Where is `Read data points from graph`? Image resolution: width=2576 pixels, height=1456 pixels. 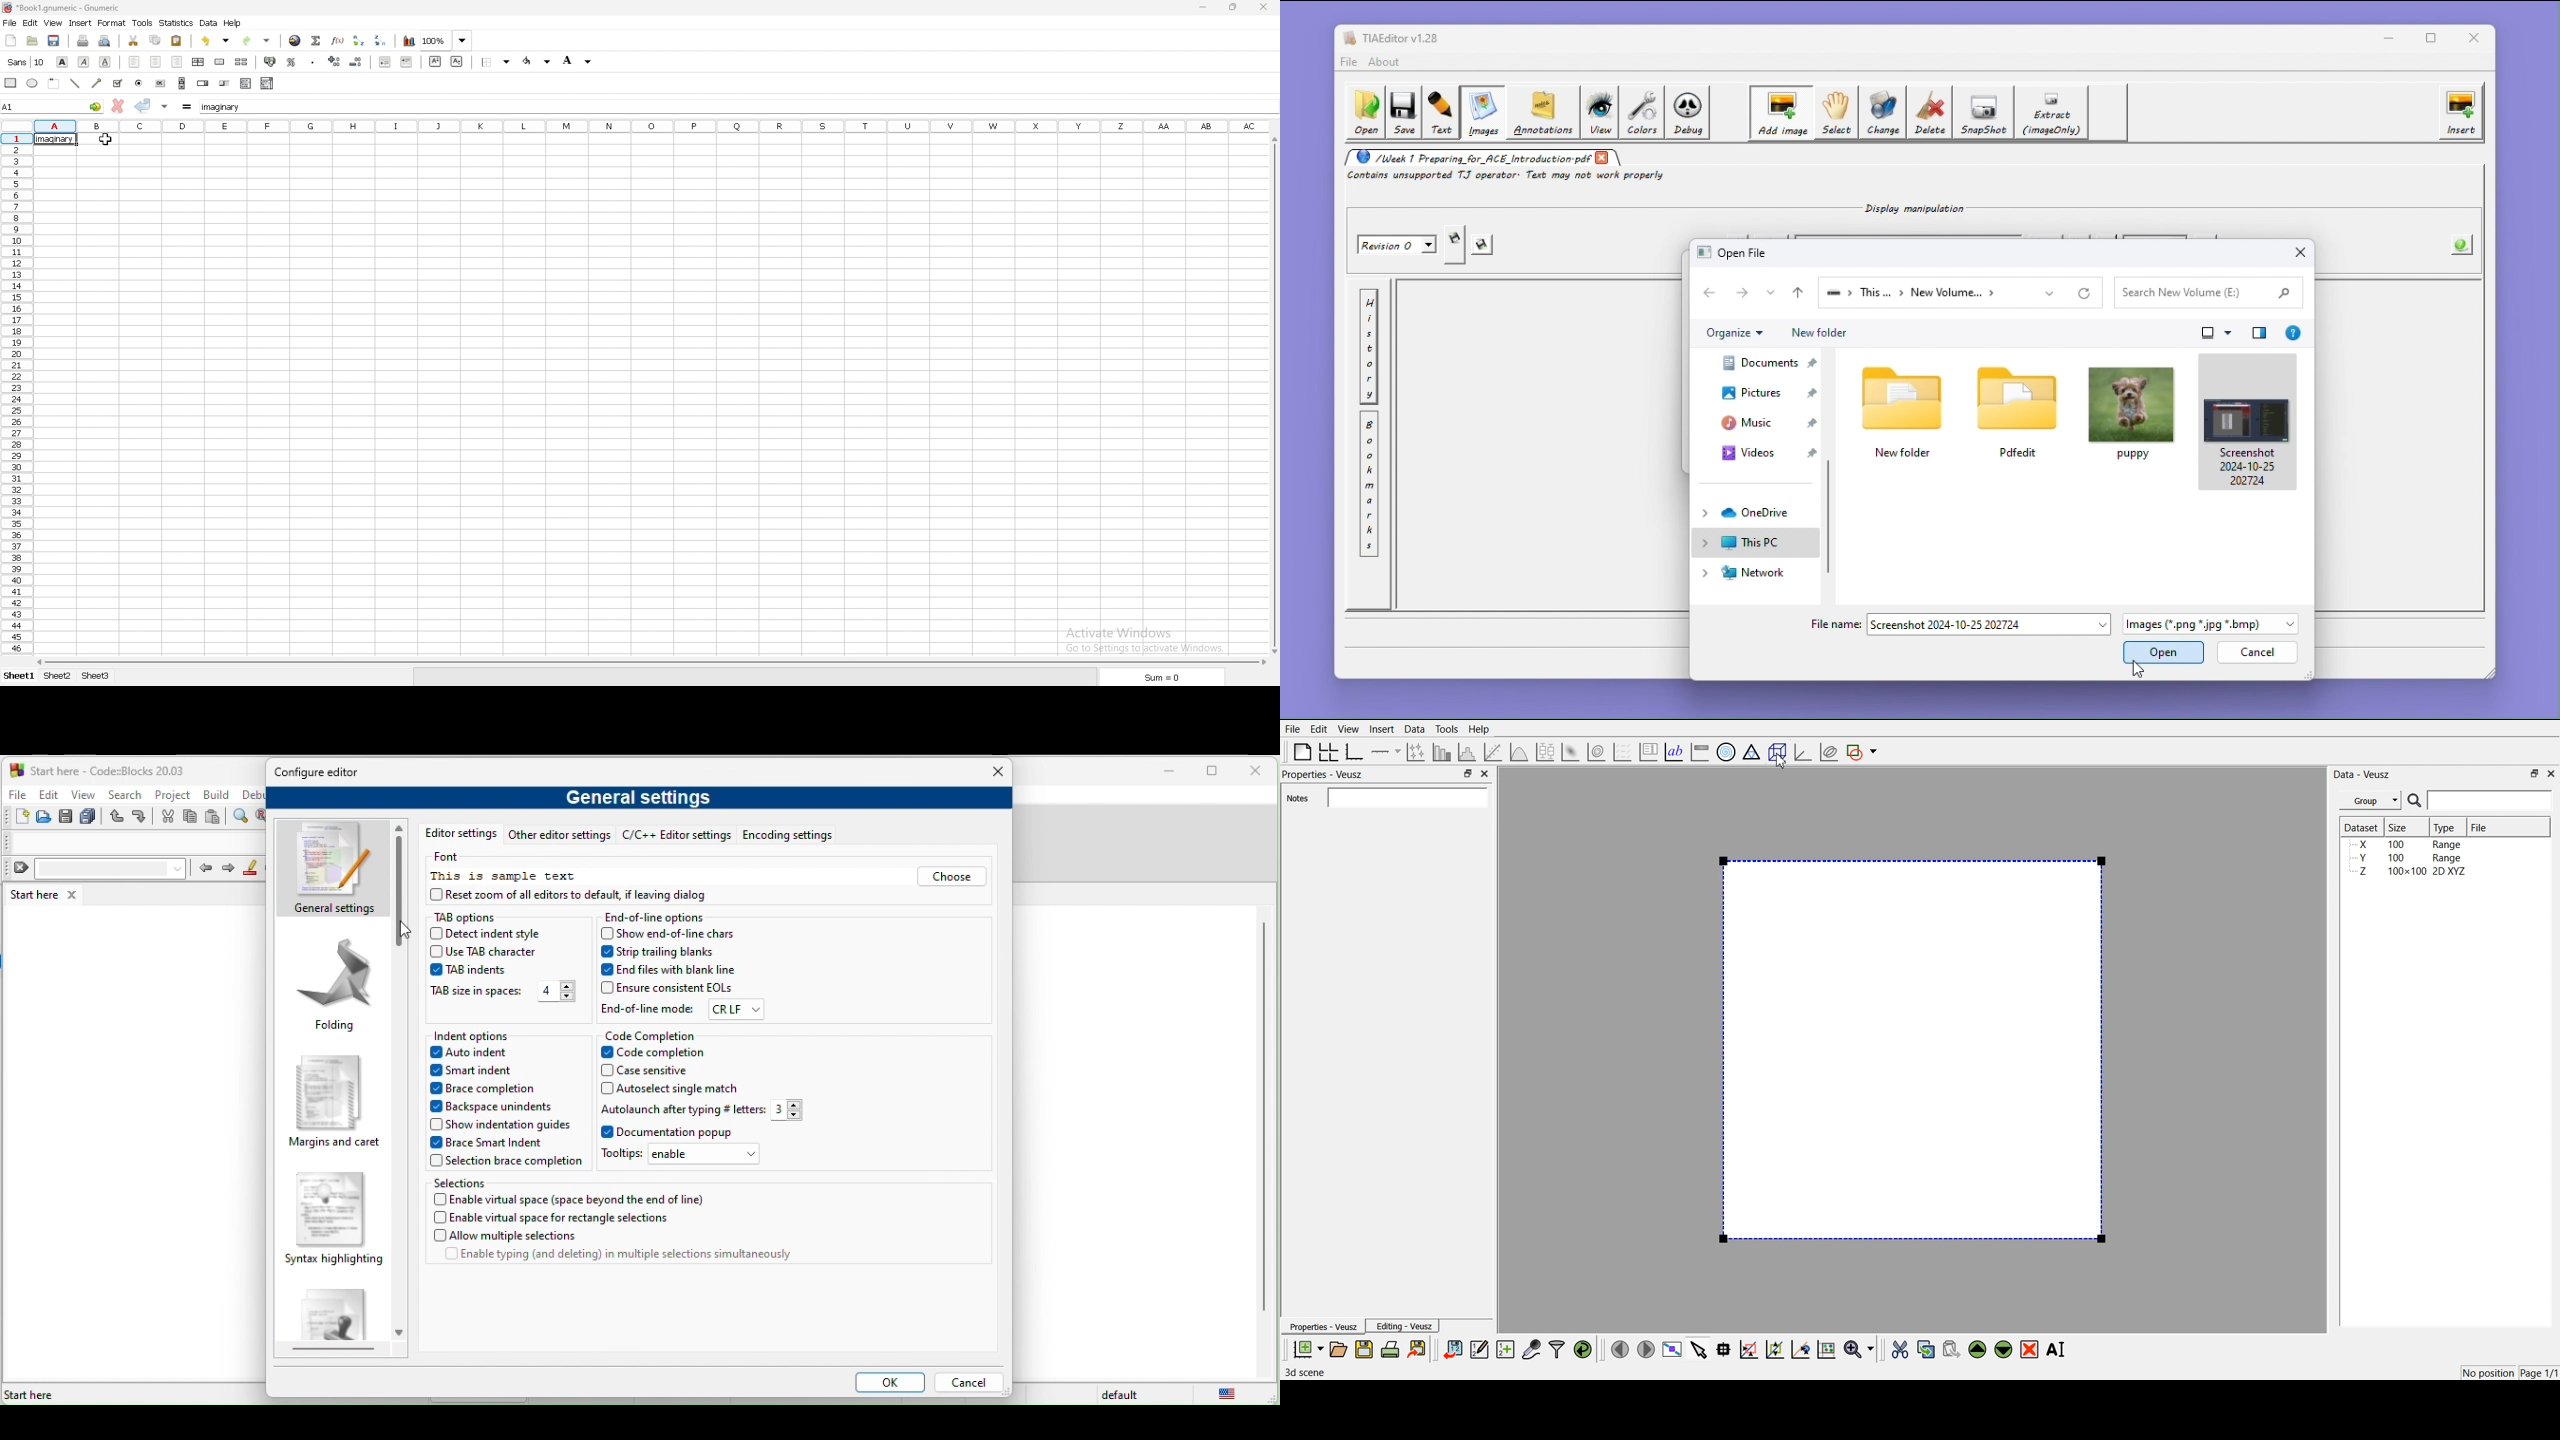 Read data points from graph is located at coordinates (1724, 1349).